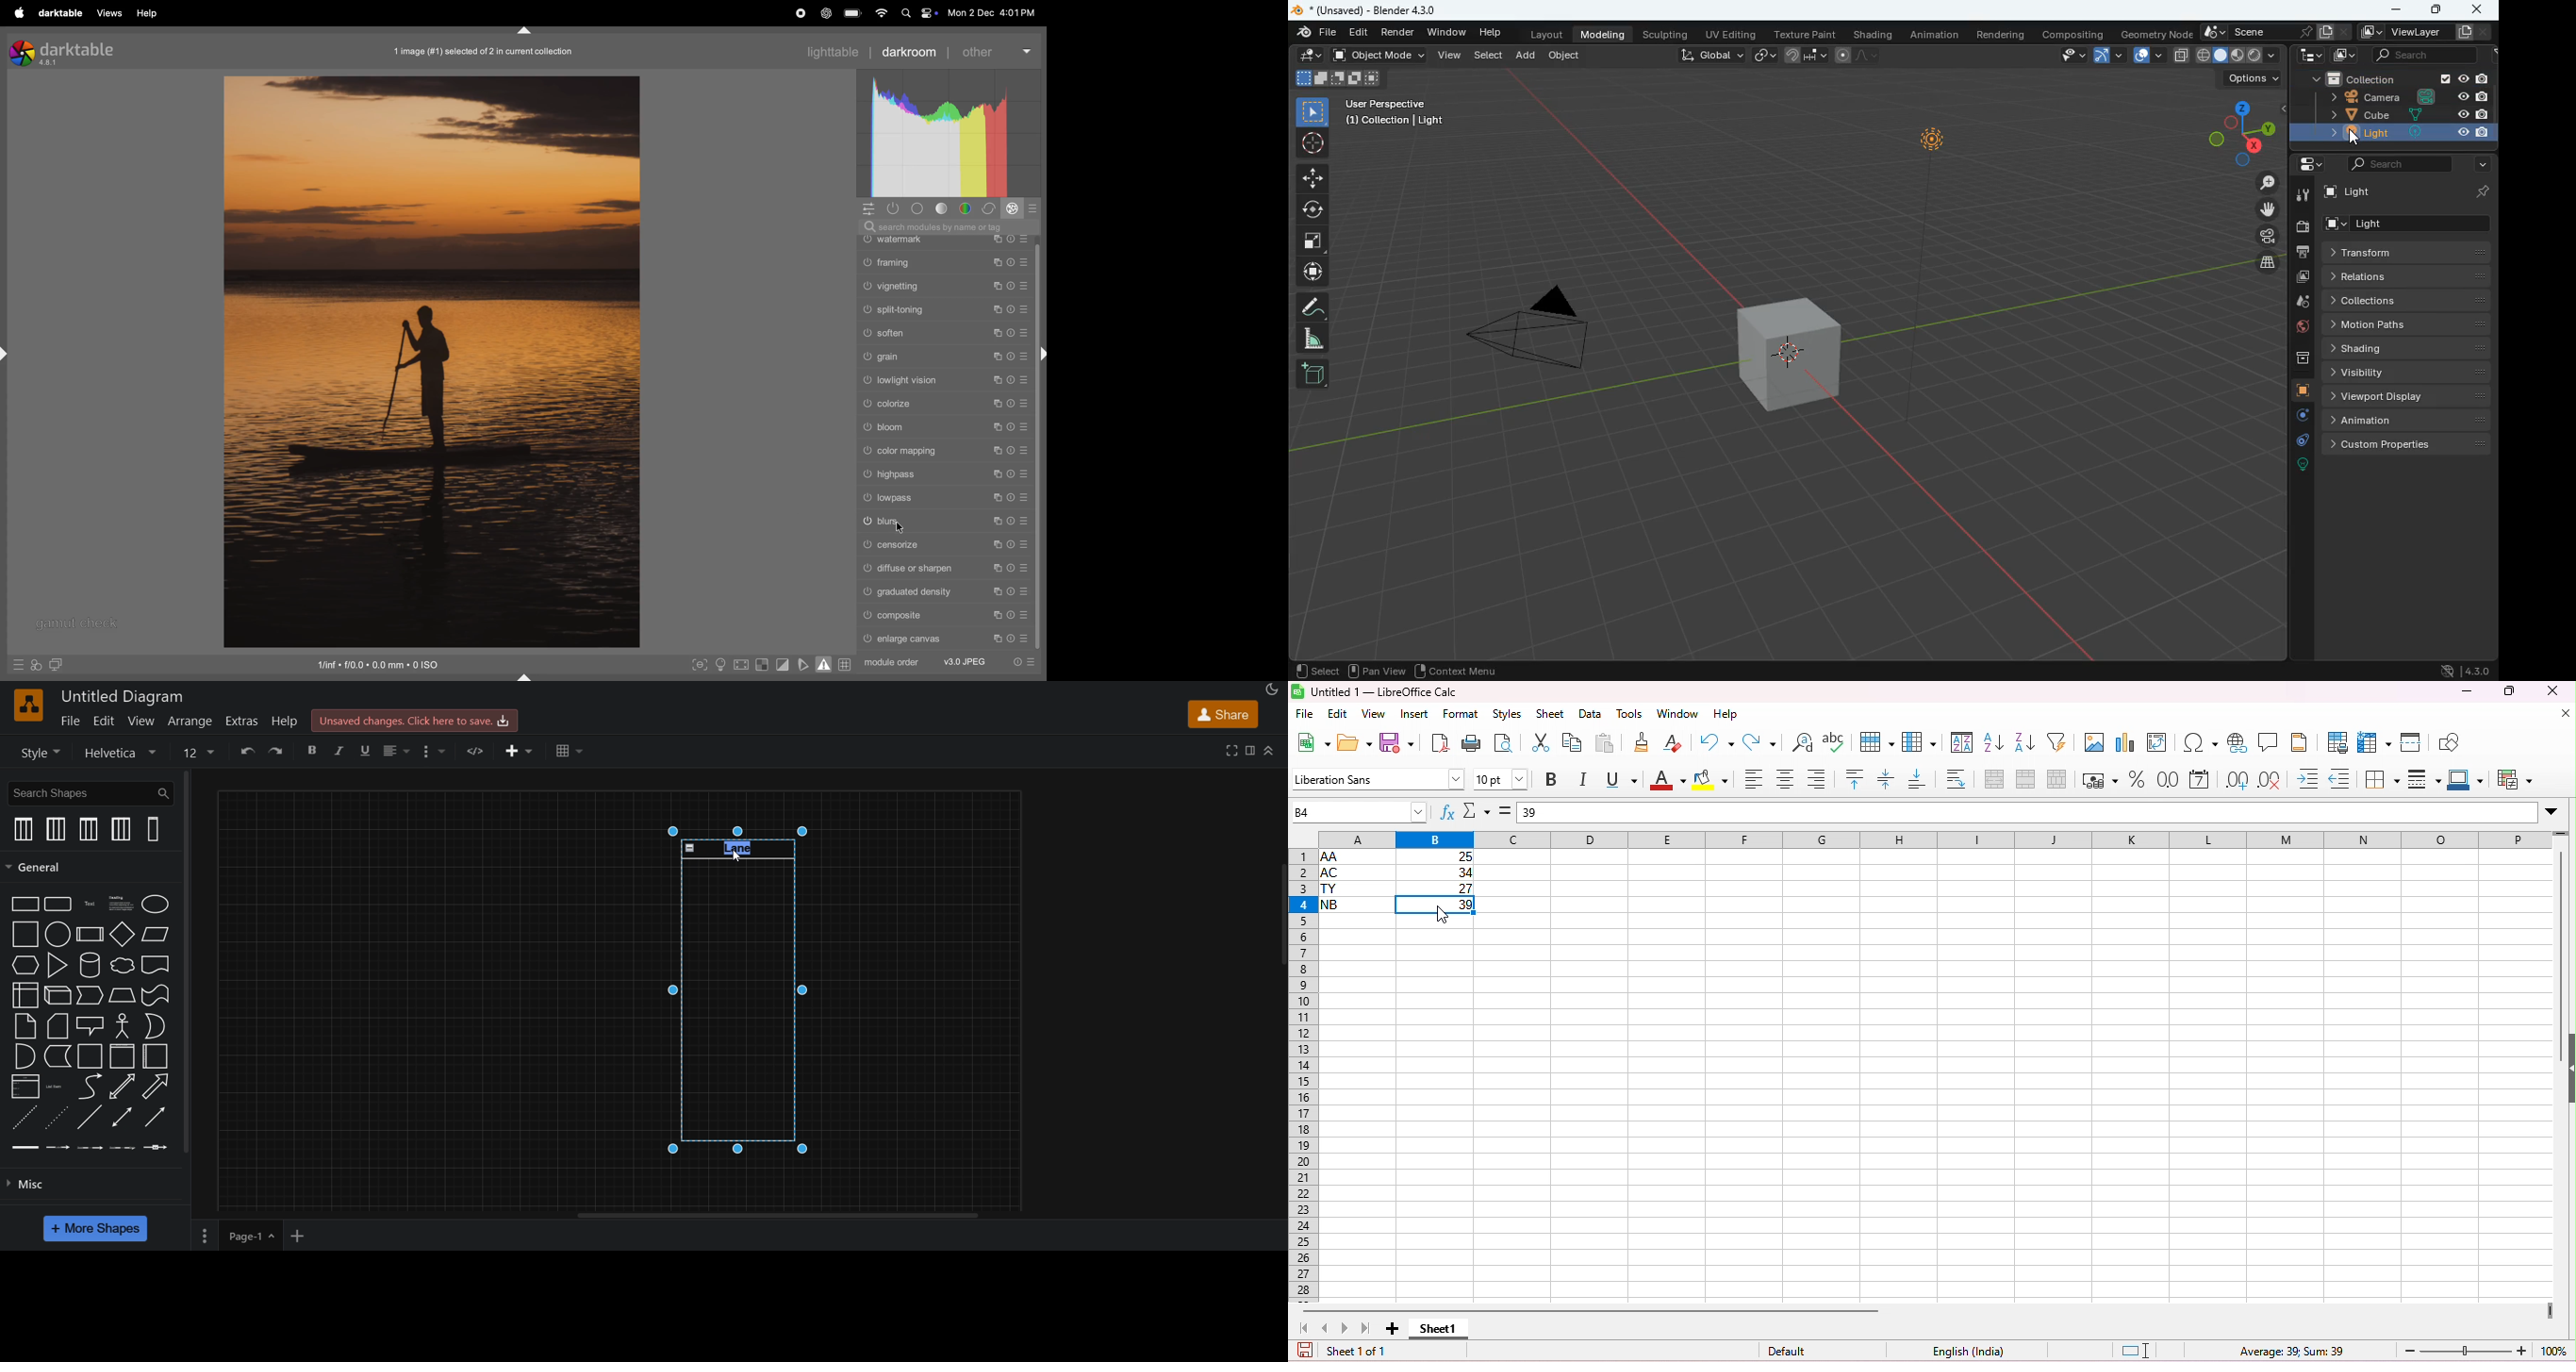  Describe the element at coordinates (1929, 839) in the screenshot. I see `column headings` at that location.